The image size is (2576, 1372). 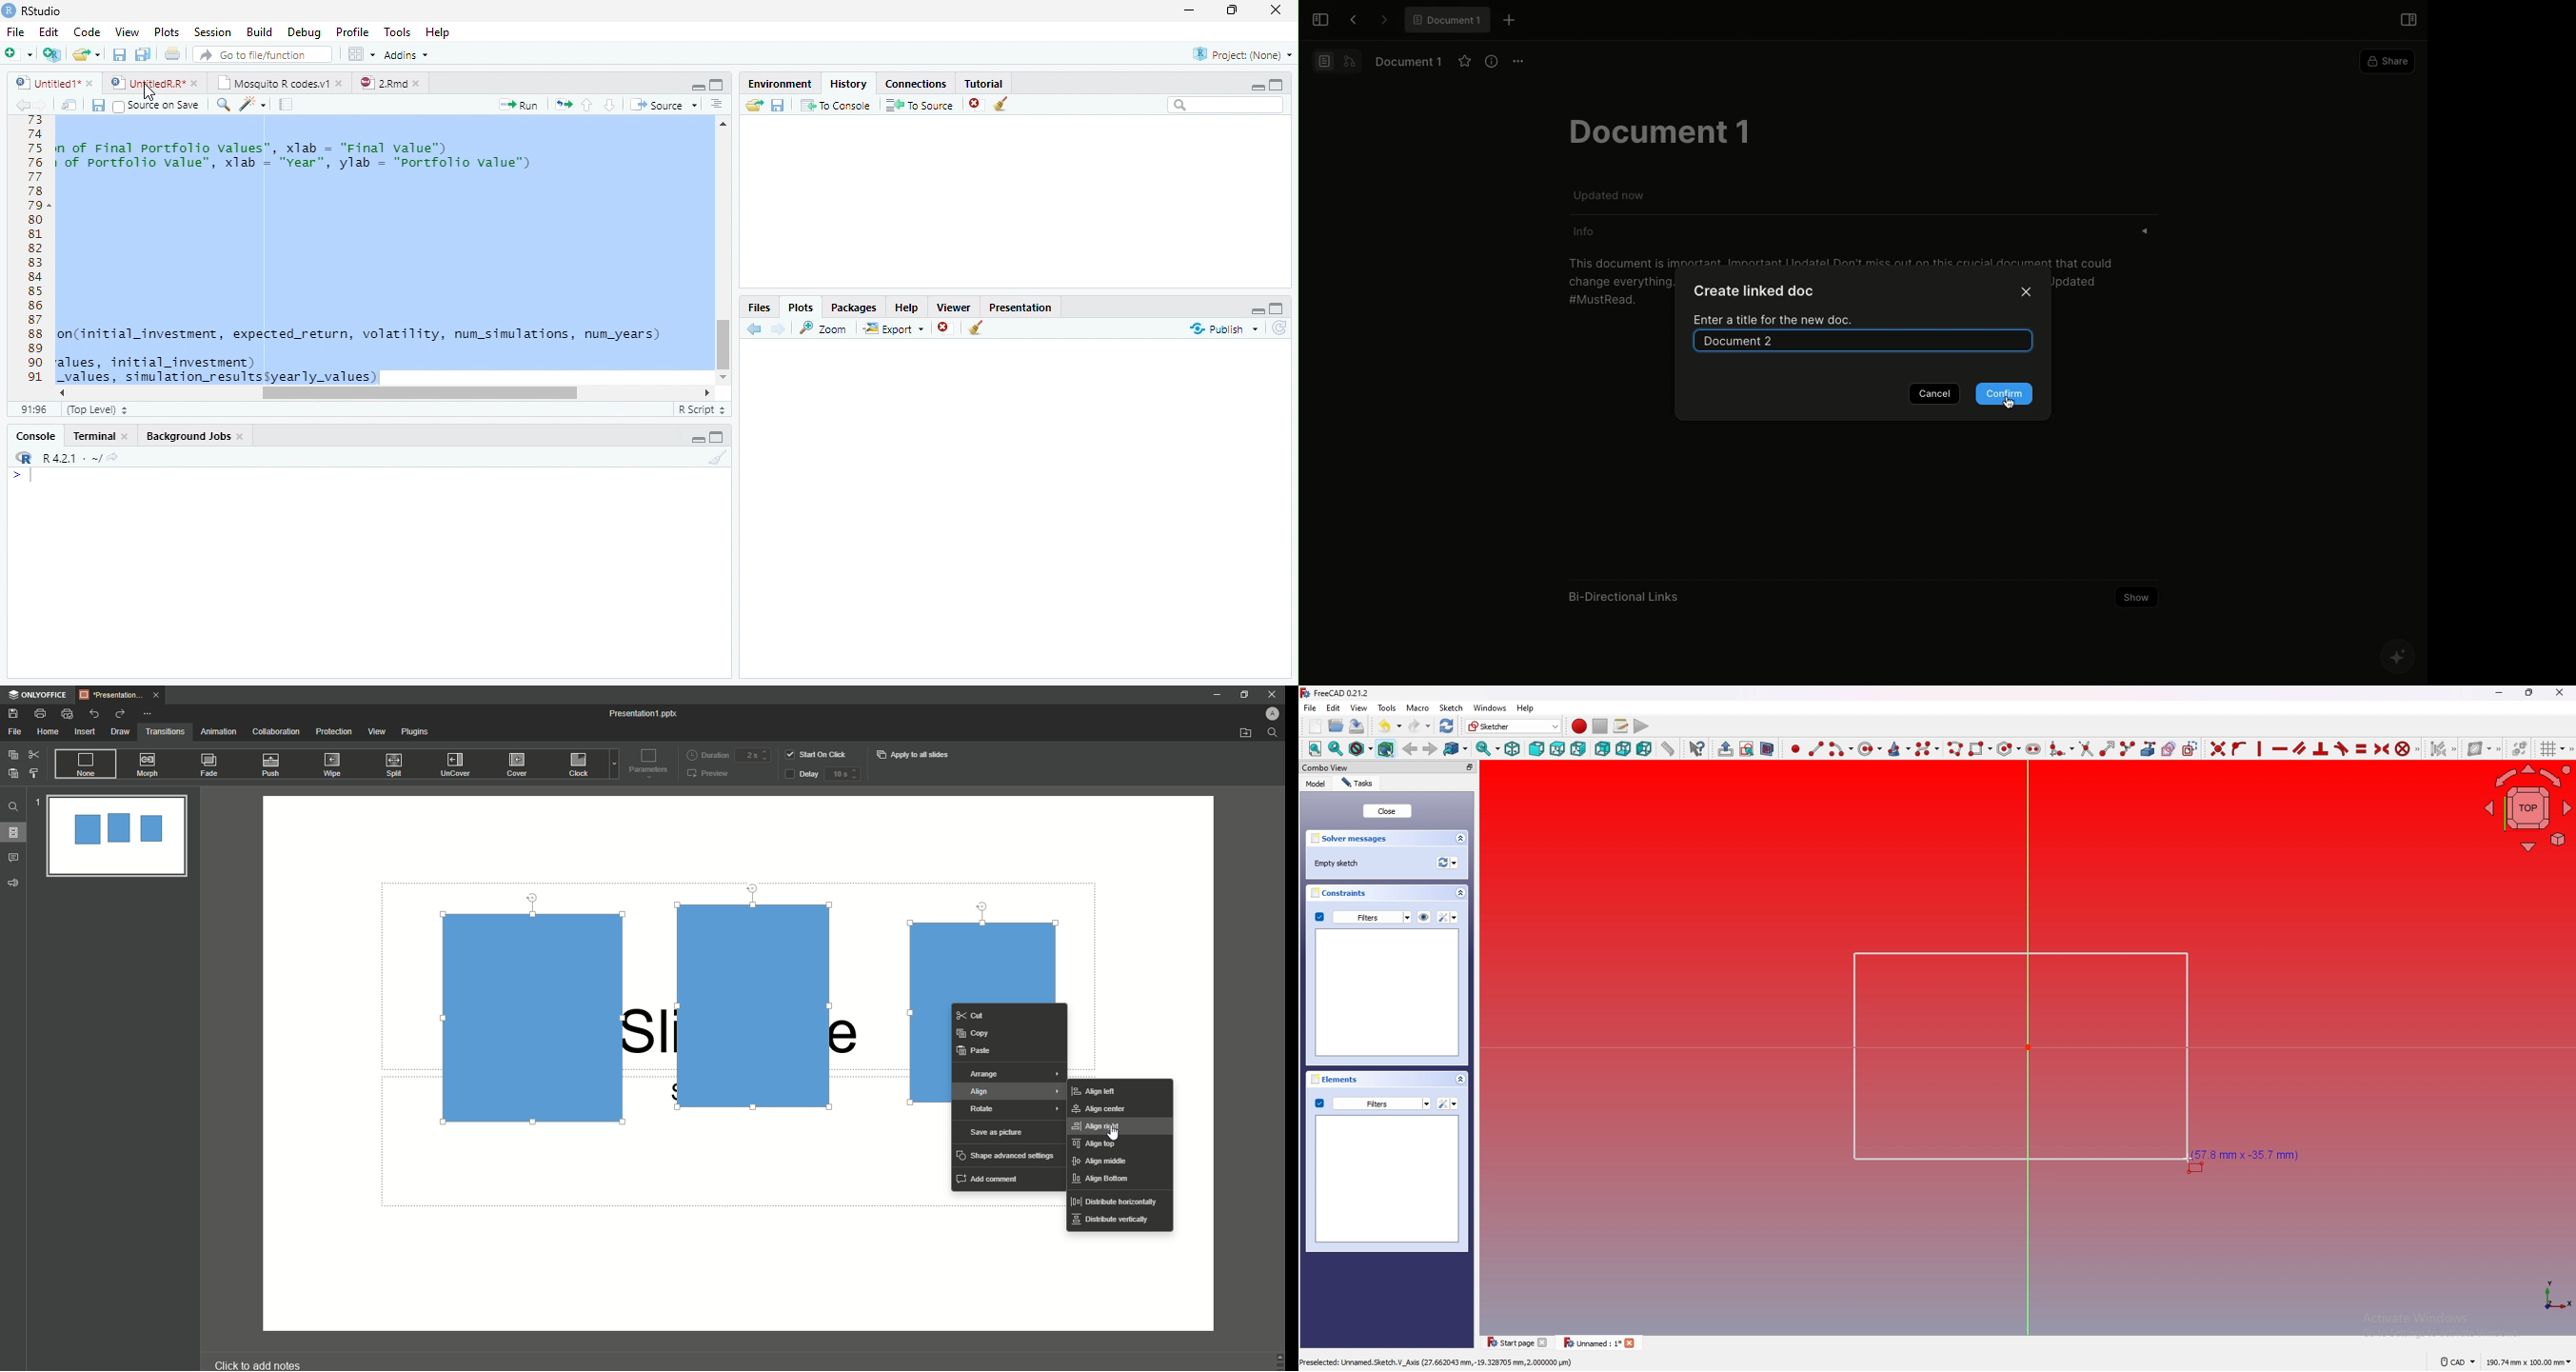 What do you see at coordinates (2260, 748) in the screenshot?
I see `constraint horizontally` at bounding box center [2260, 748].